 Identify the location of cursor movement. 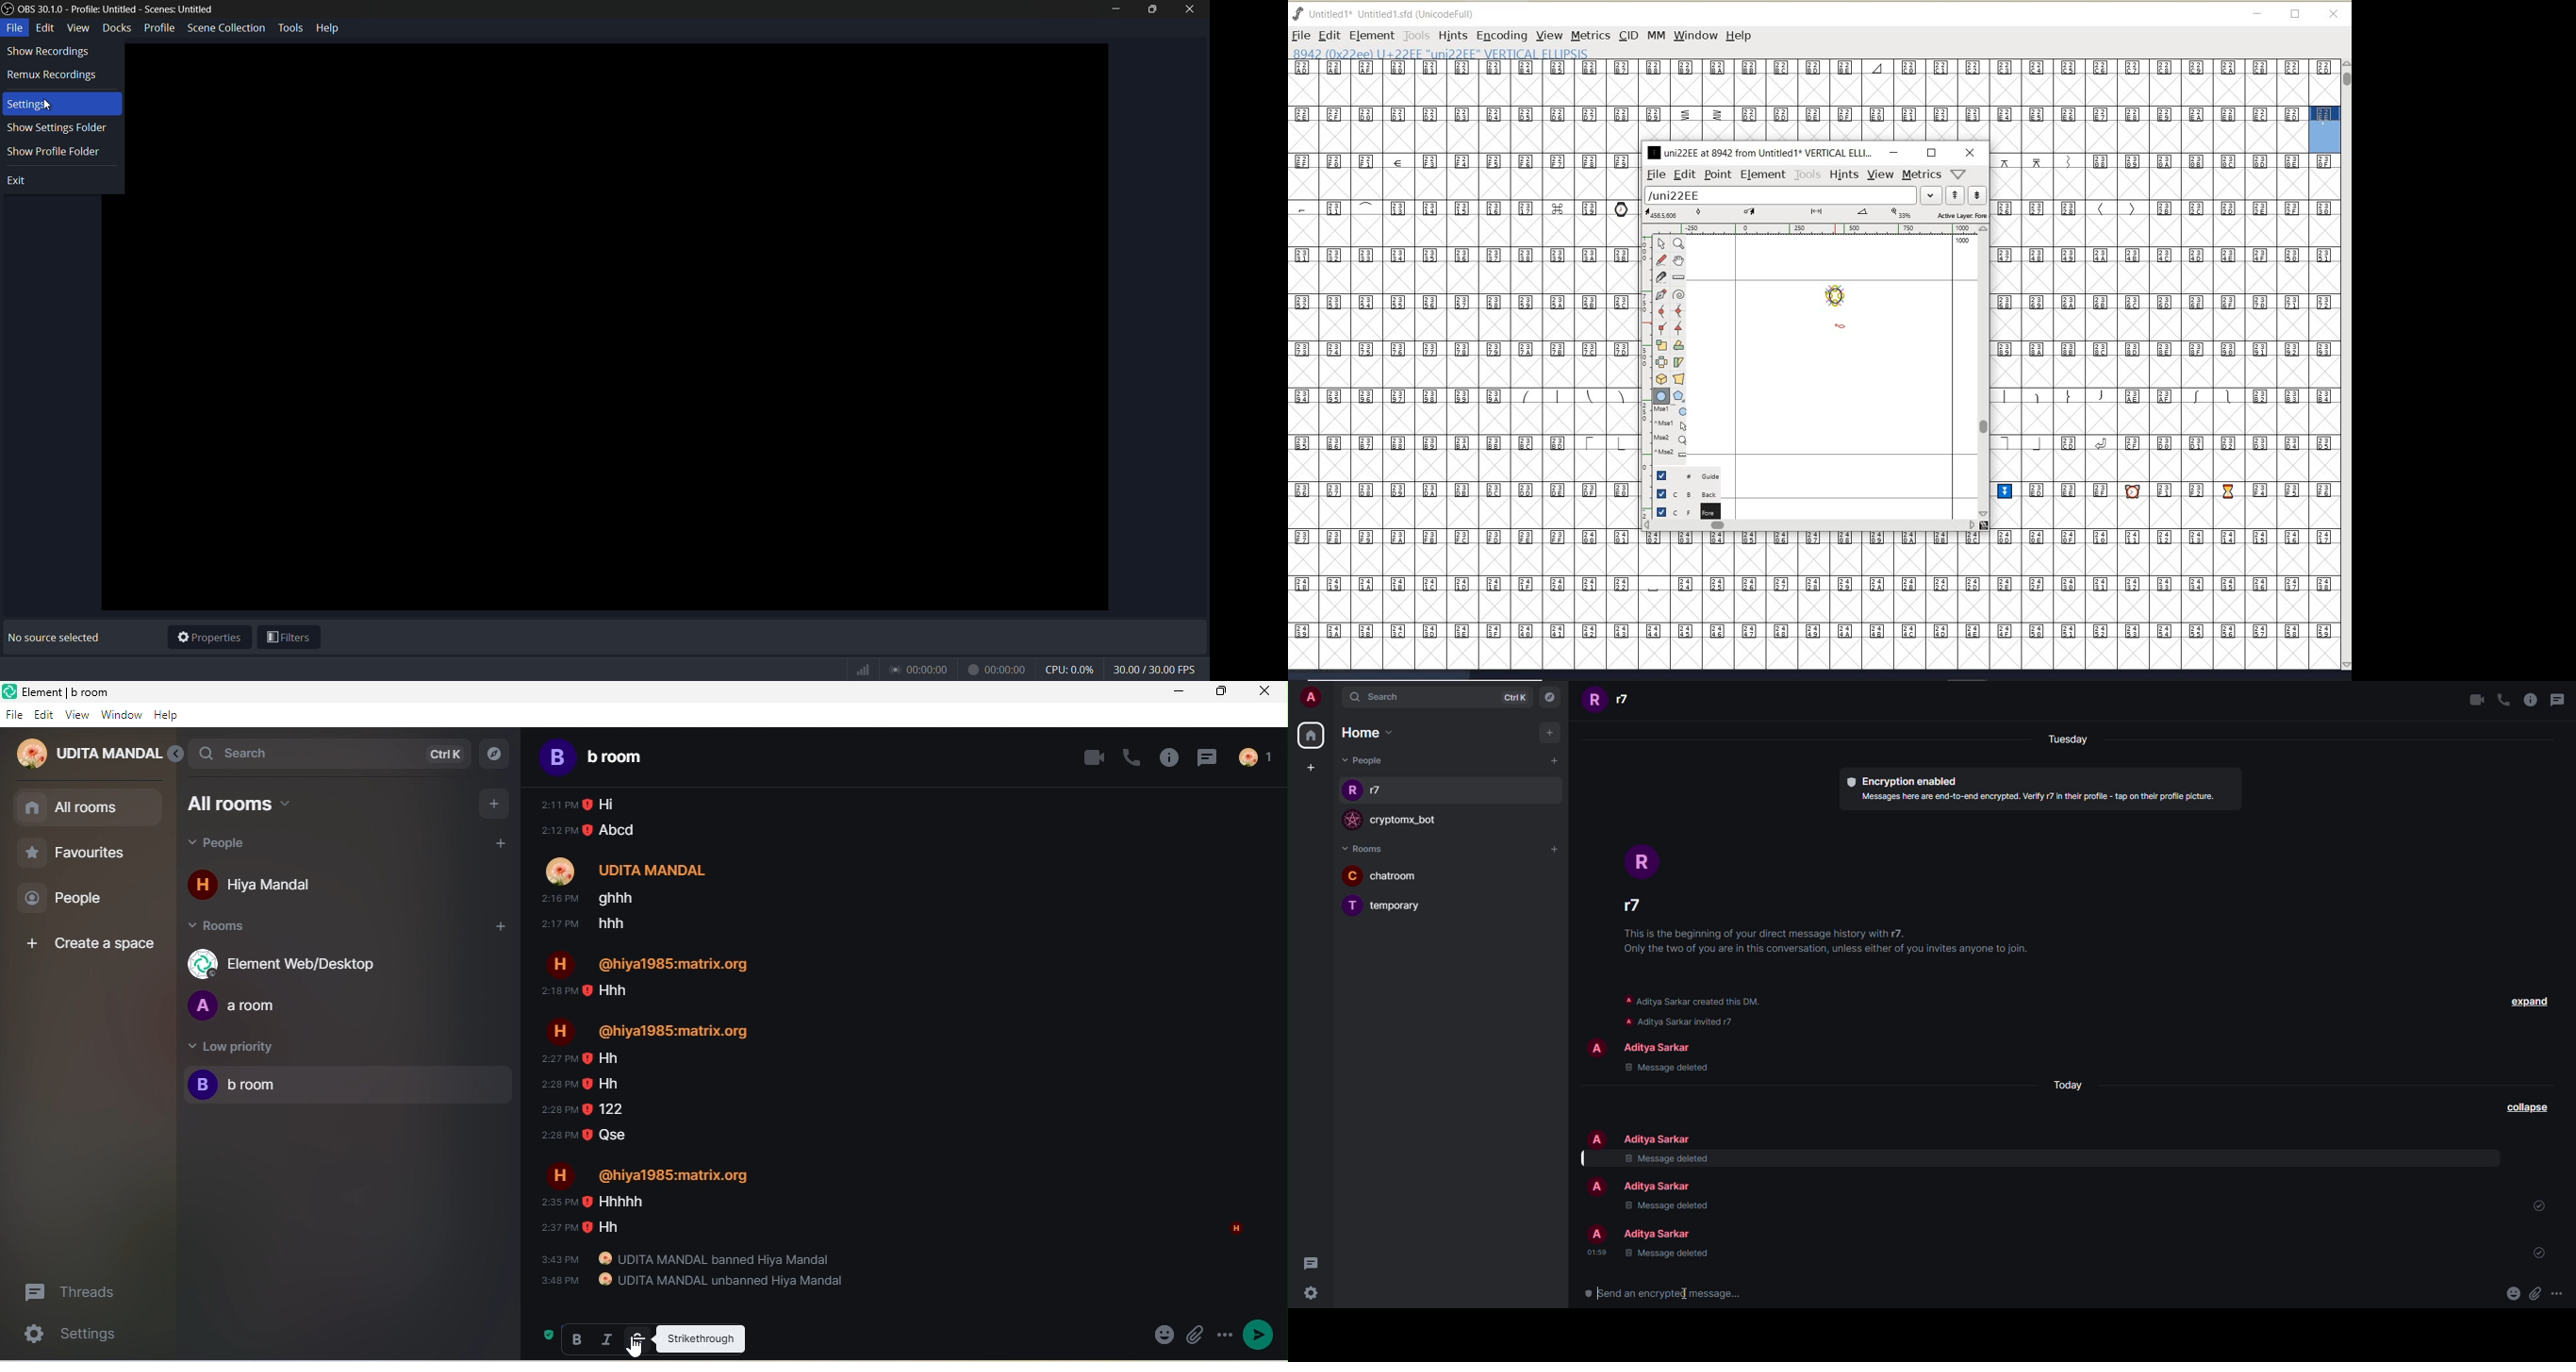
(636, 1350).